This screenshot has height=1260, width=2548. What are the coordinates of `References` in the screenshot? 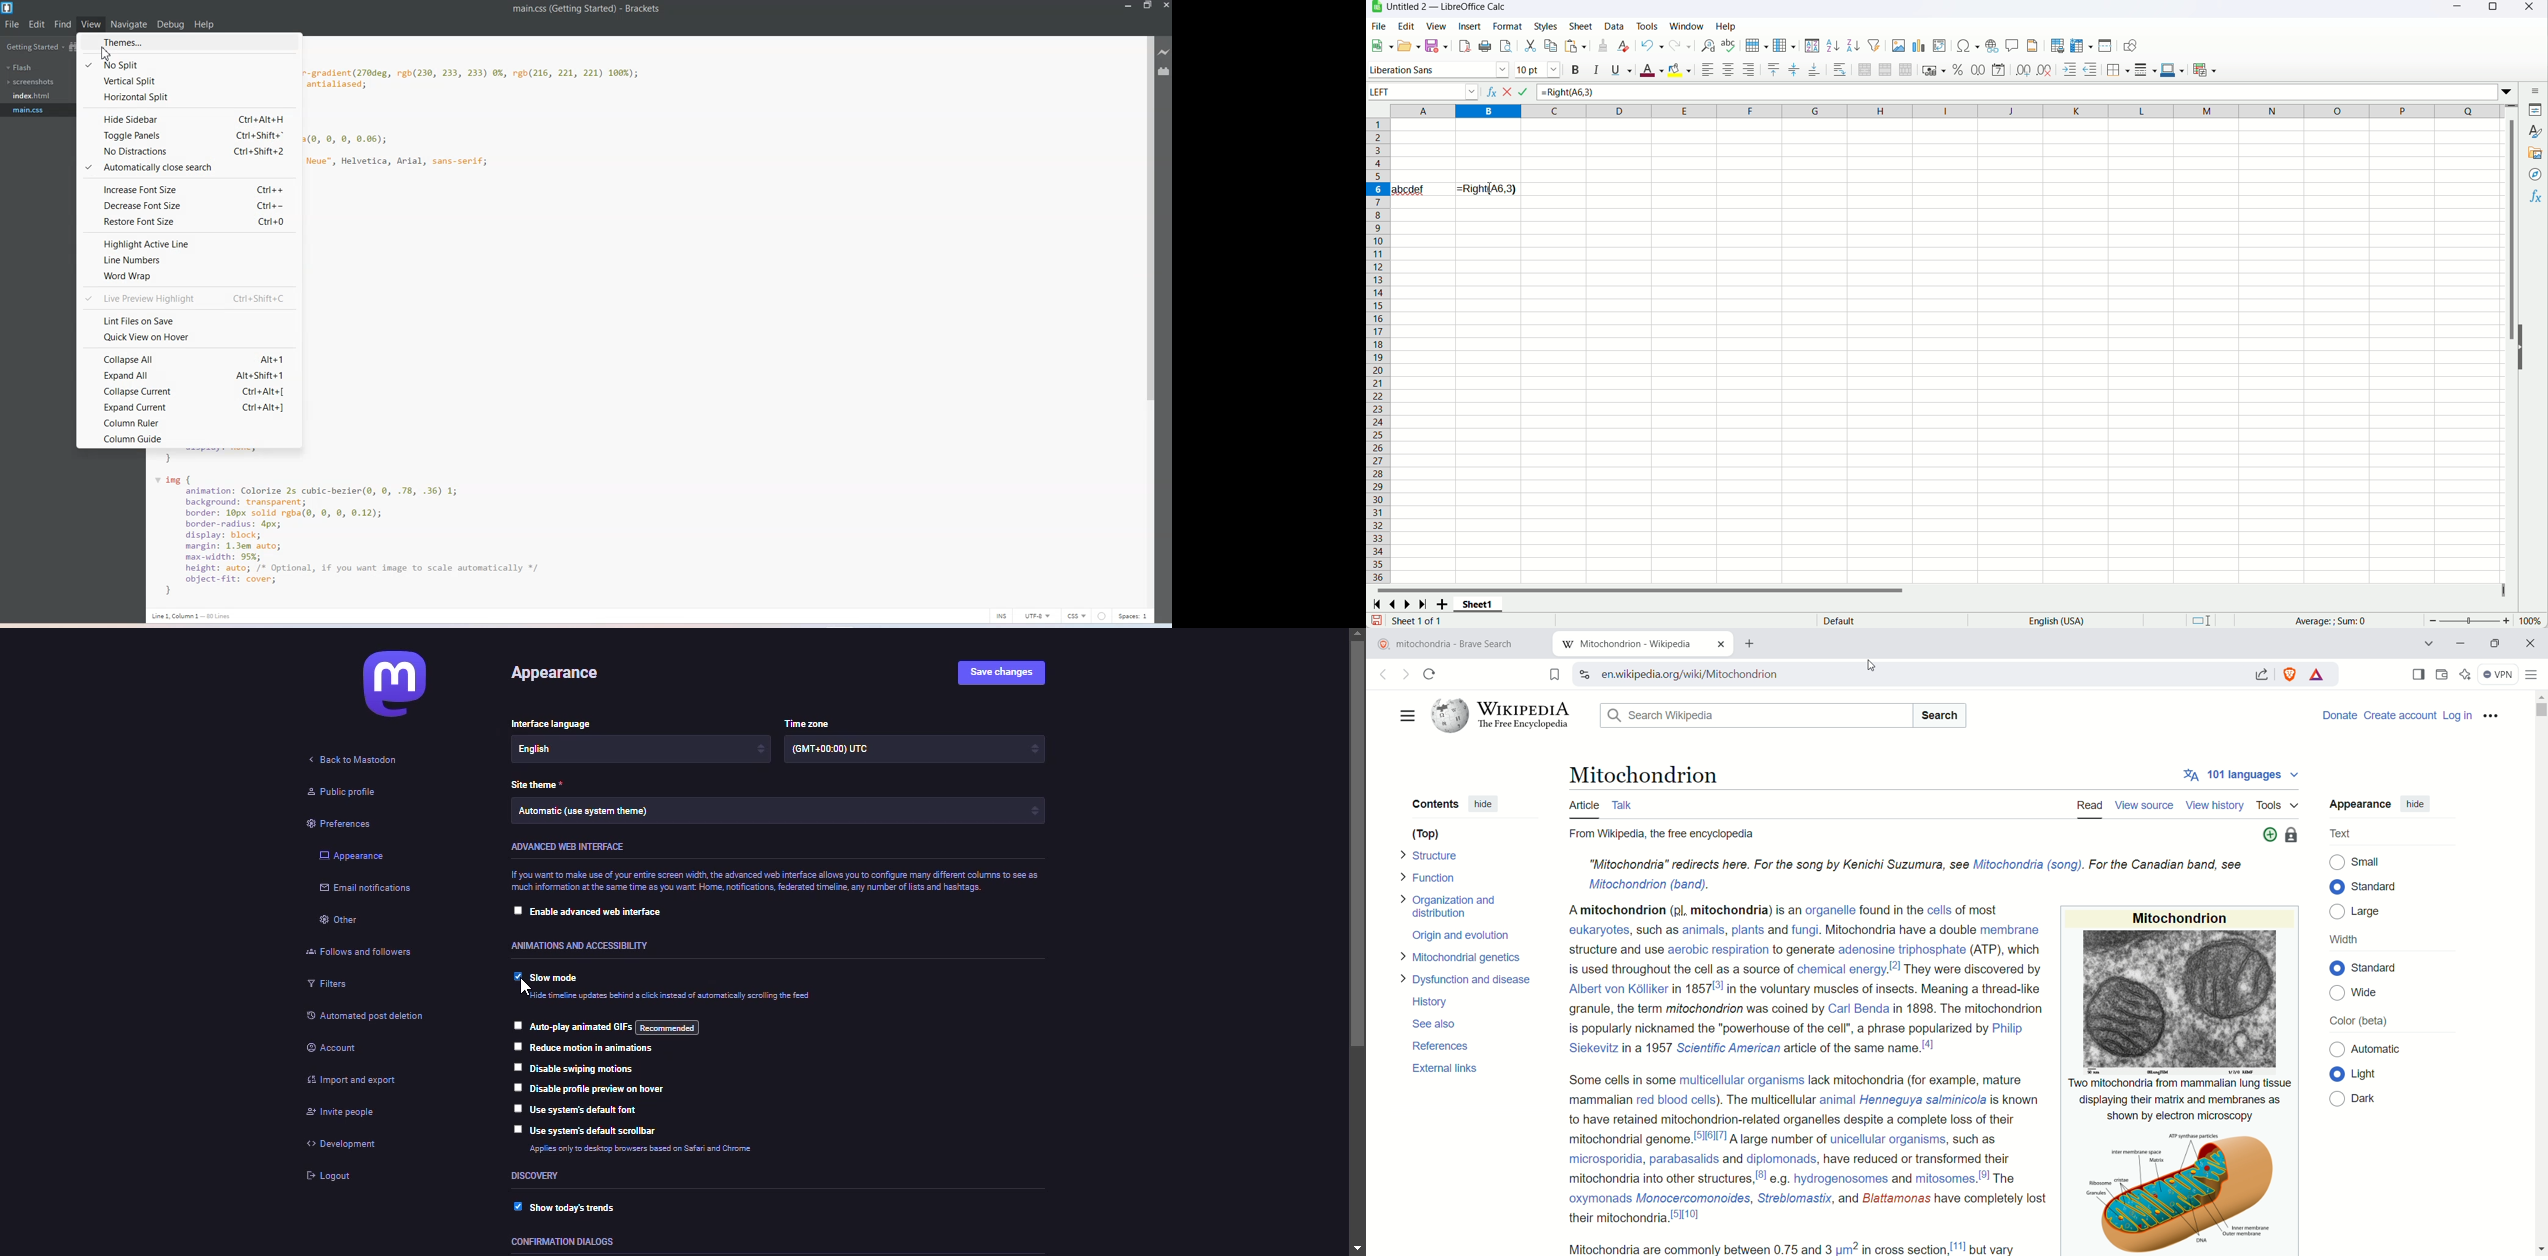 It's located at (1446, 1045).